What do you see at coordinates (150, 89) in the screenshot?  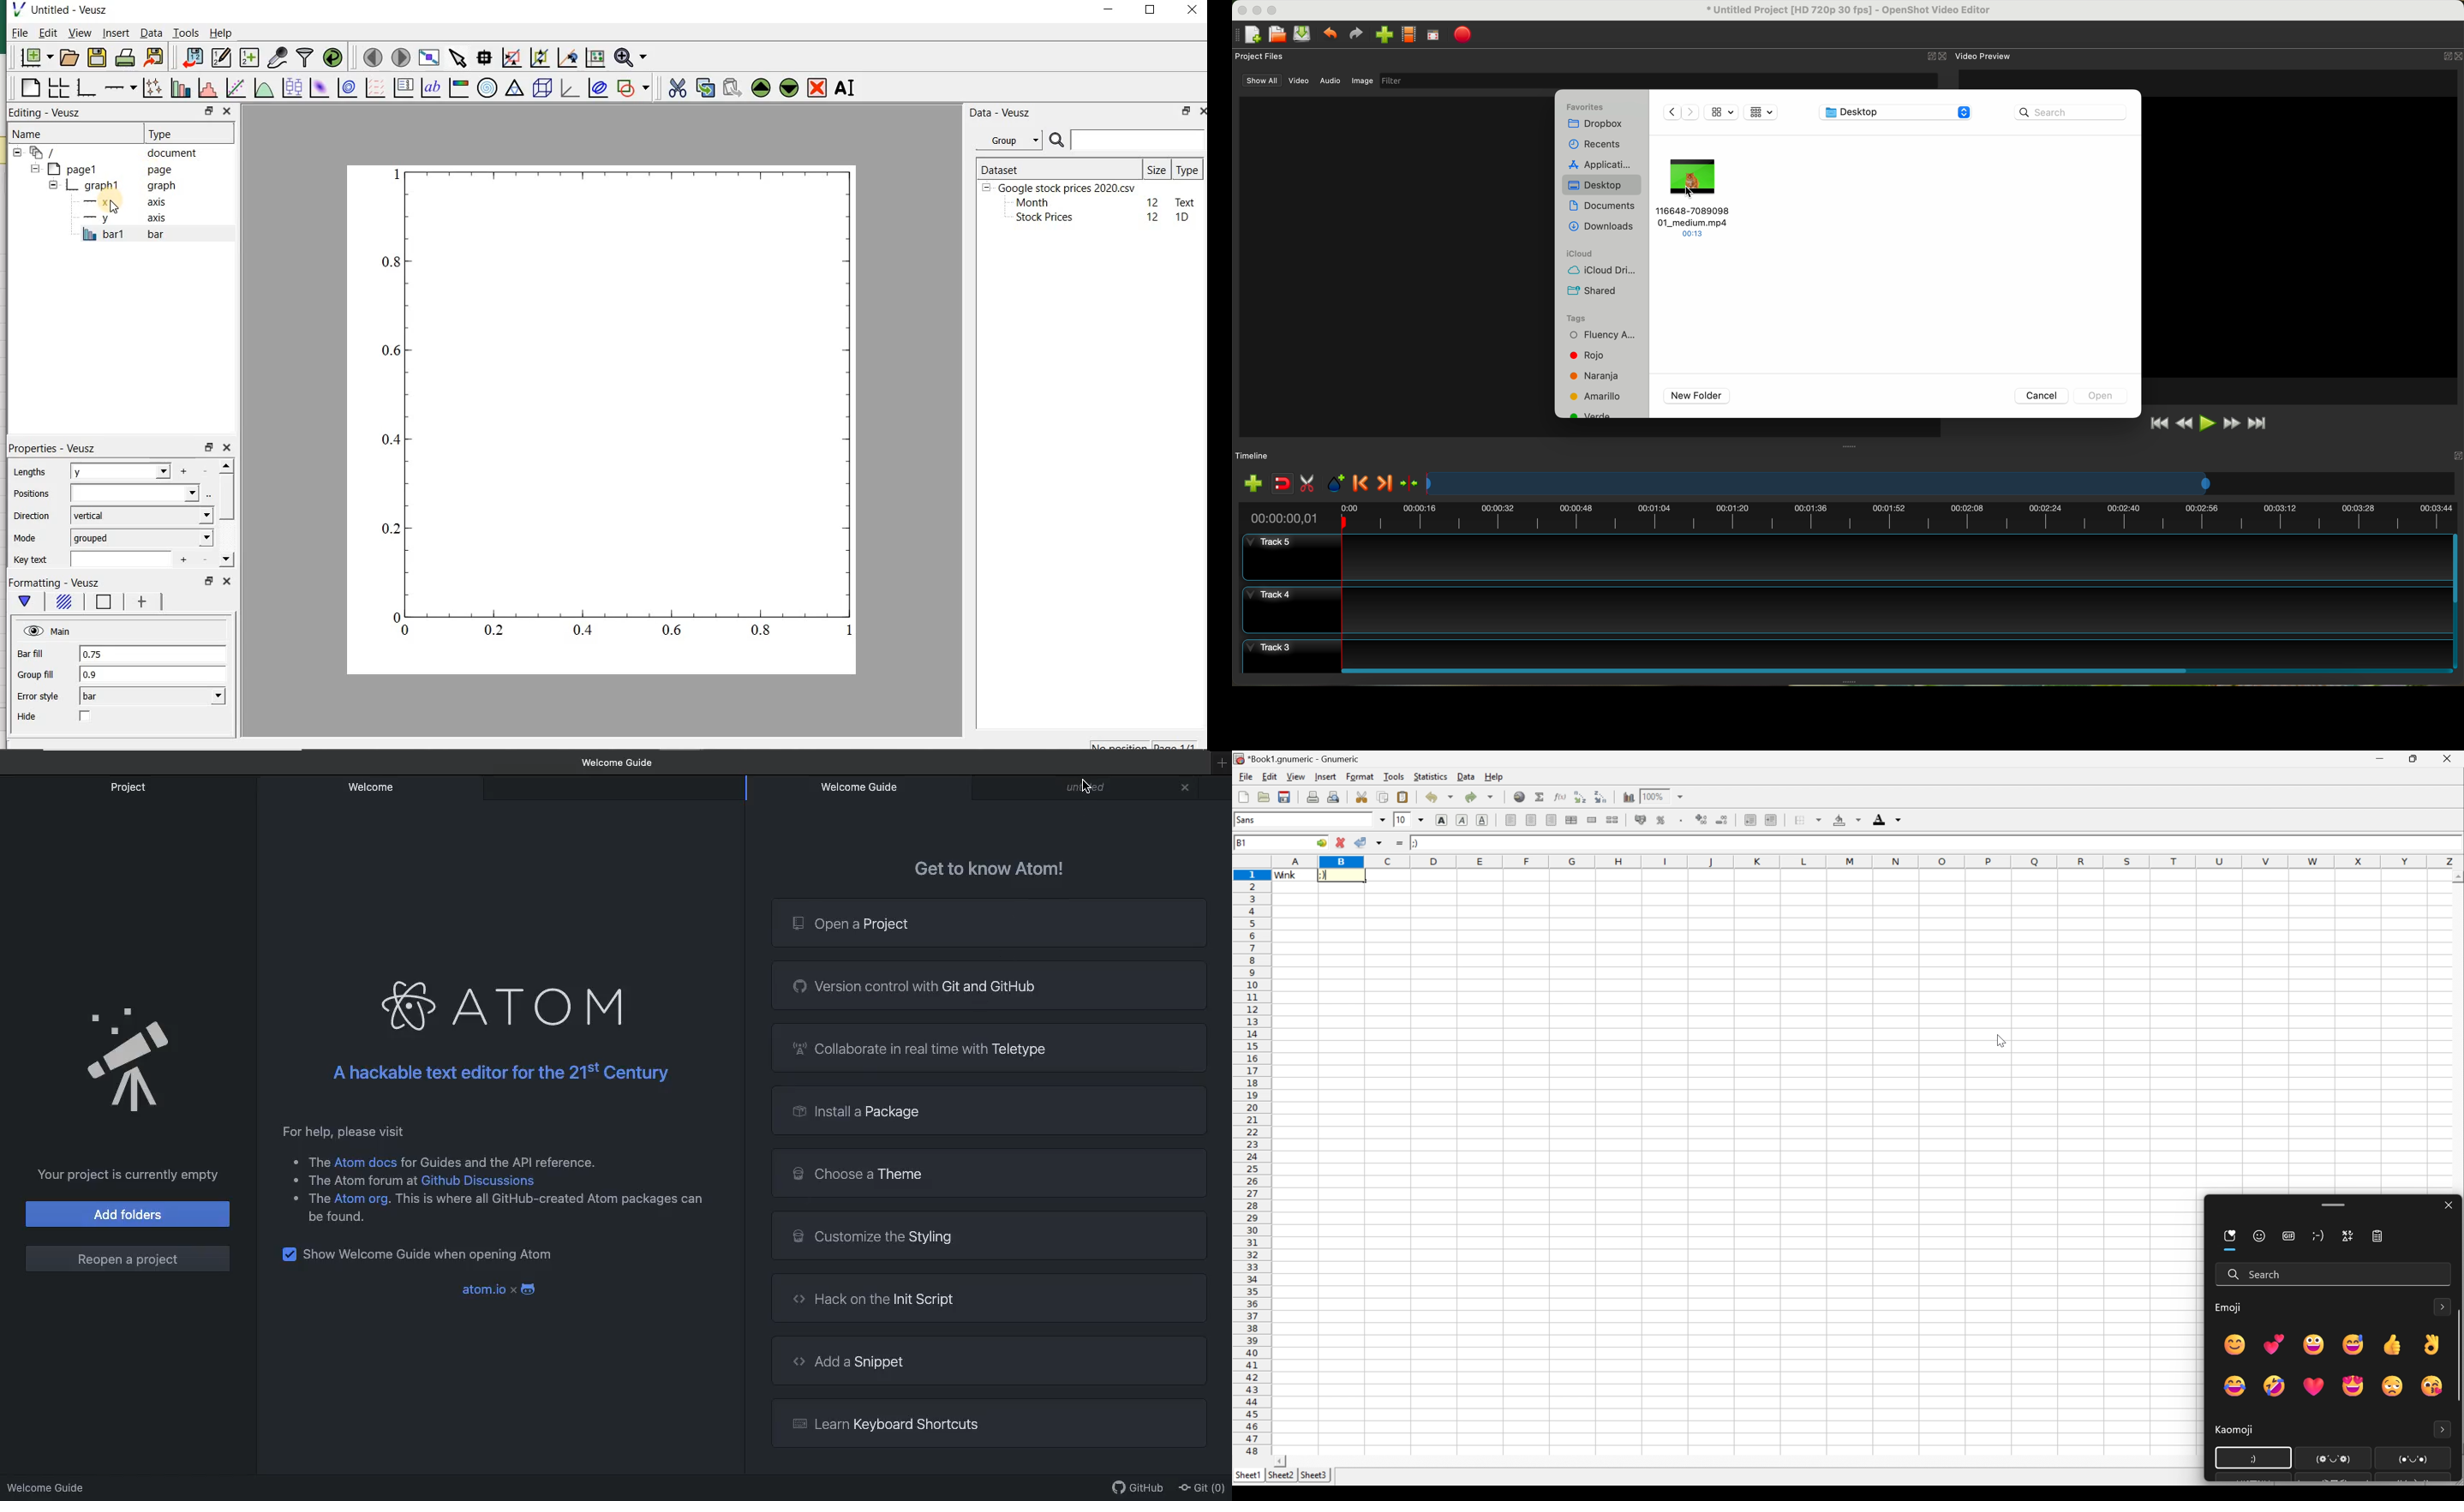 I see `plot points with lines and errorbars` at bounding box center [150, 89].